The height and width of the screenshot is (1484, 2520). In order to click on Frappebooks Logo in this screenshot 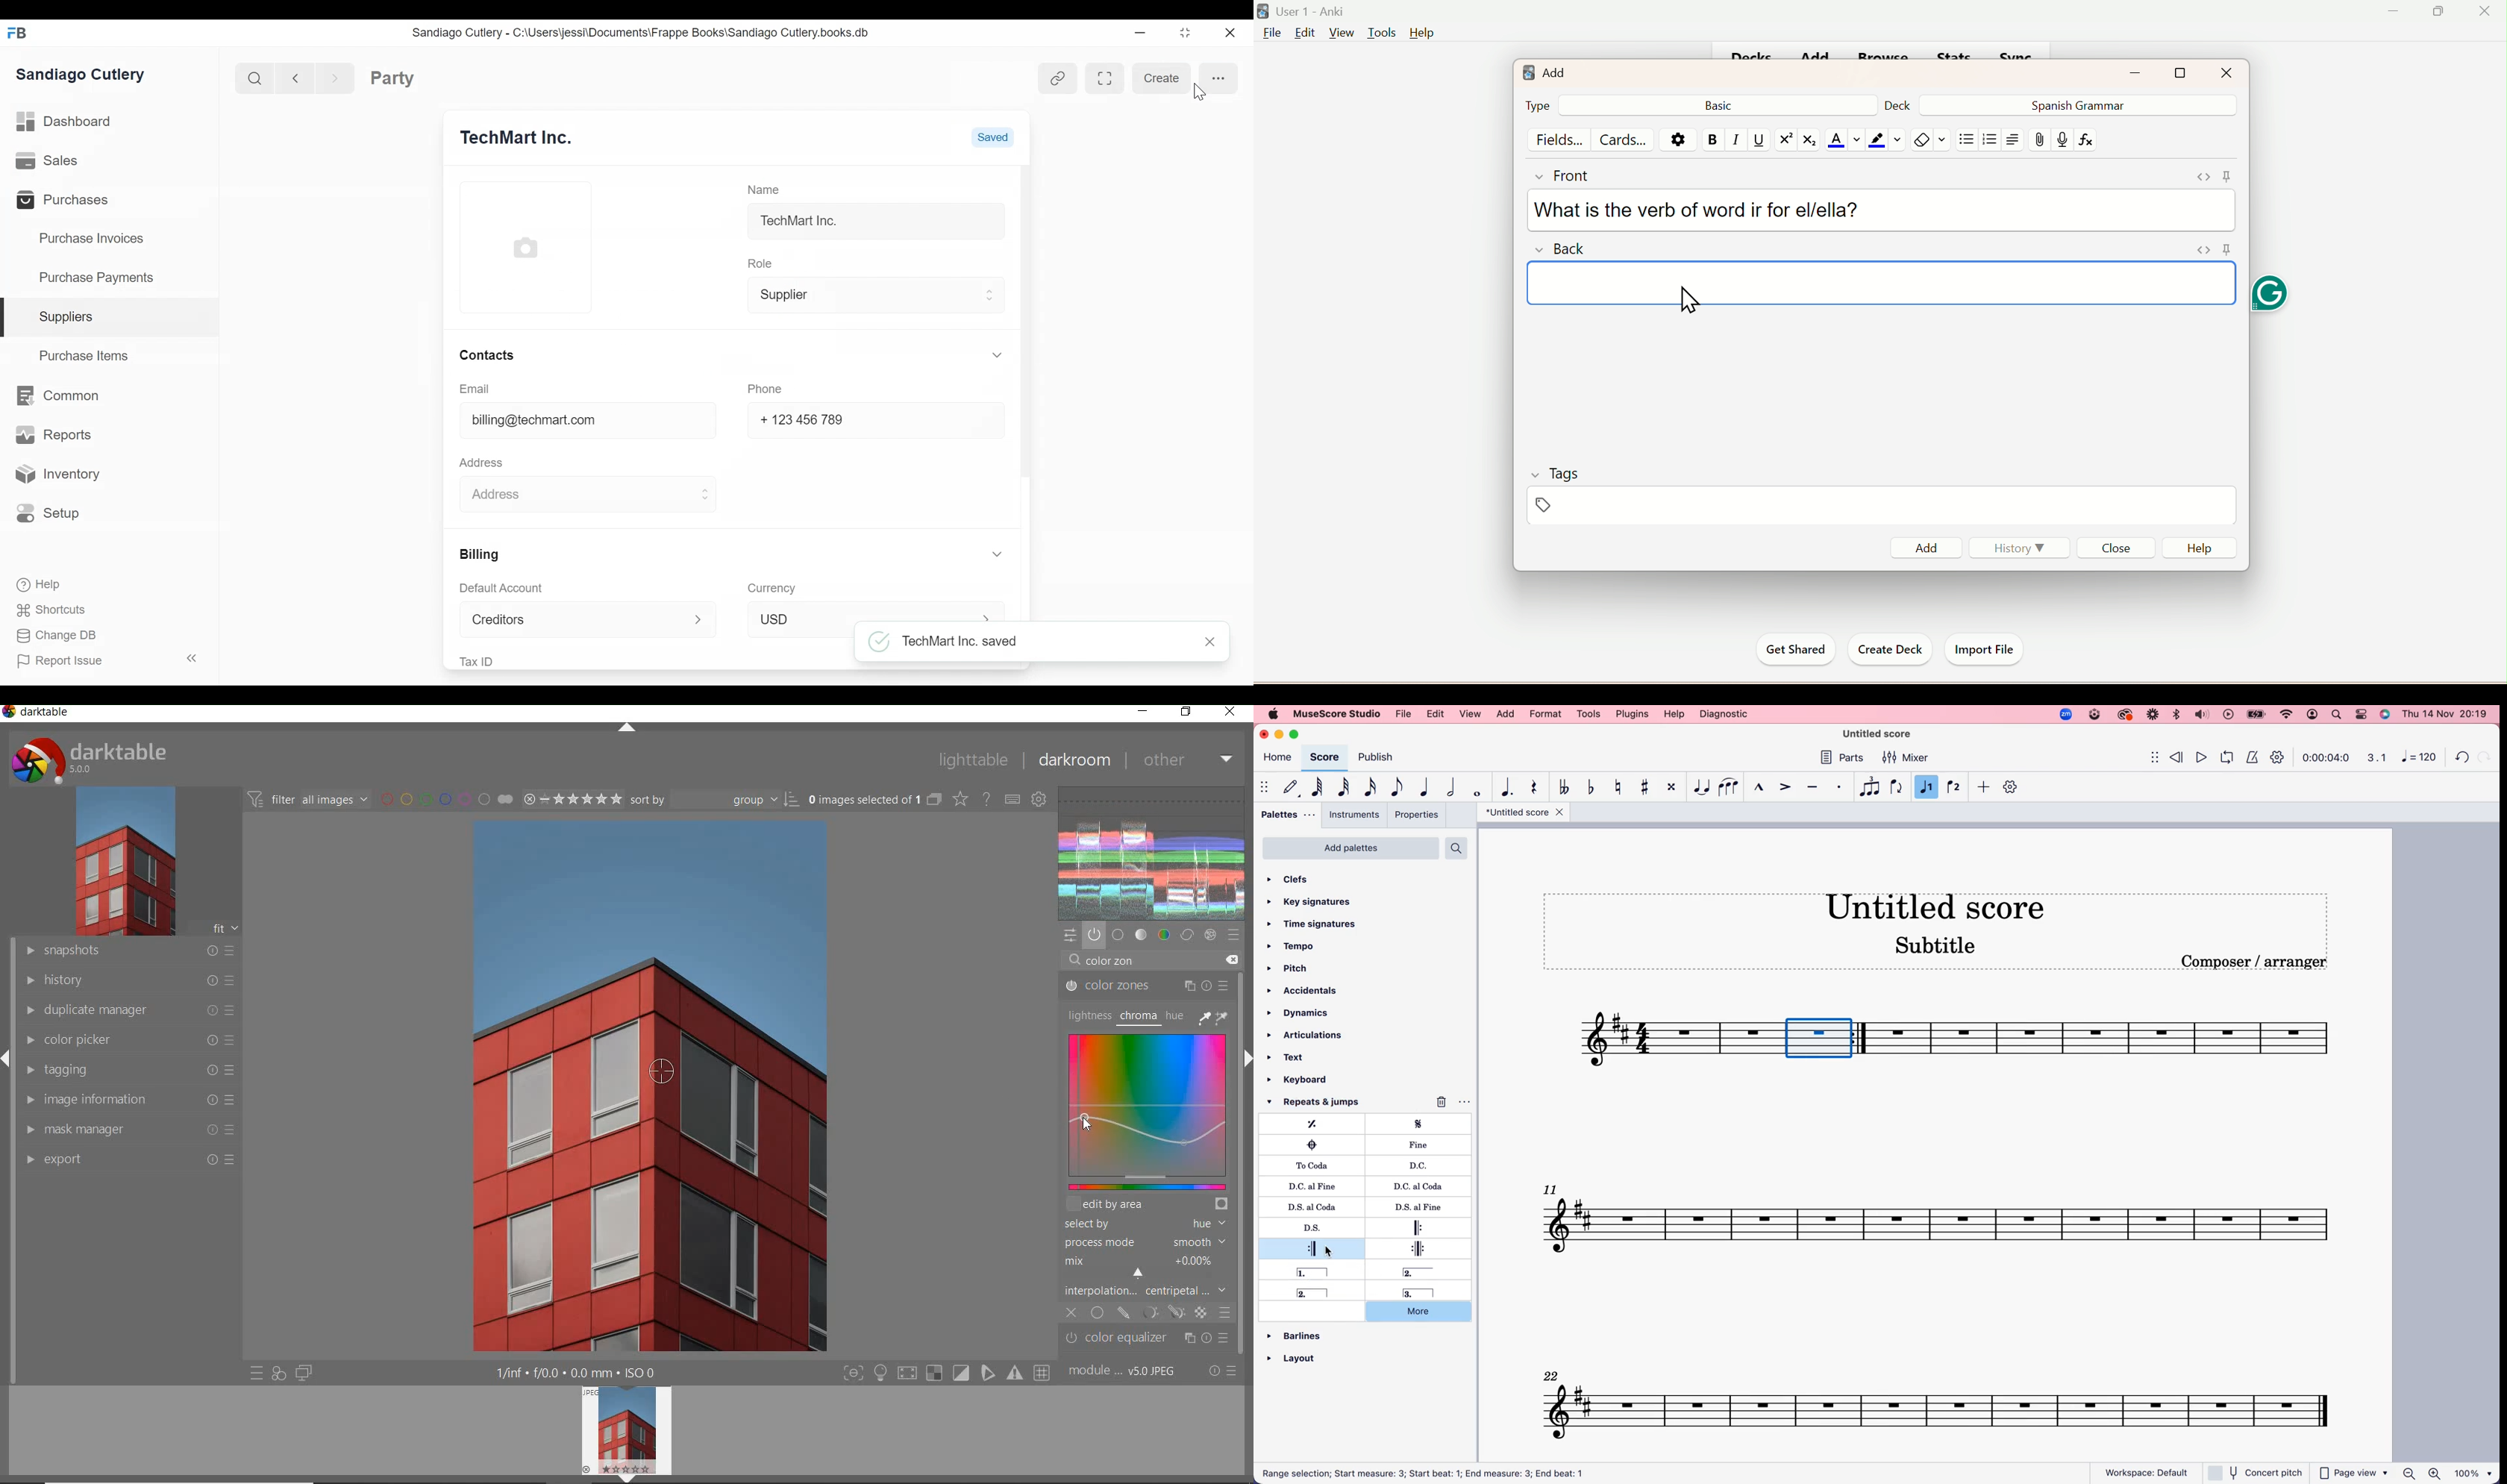, I will do `click(19, 34)`.